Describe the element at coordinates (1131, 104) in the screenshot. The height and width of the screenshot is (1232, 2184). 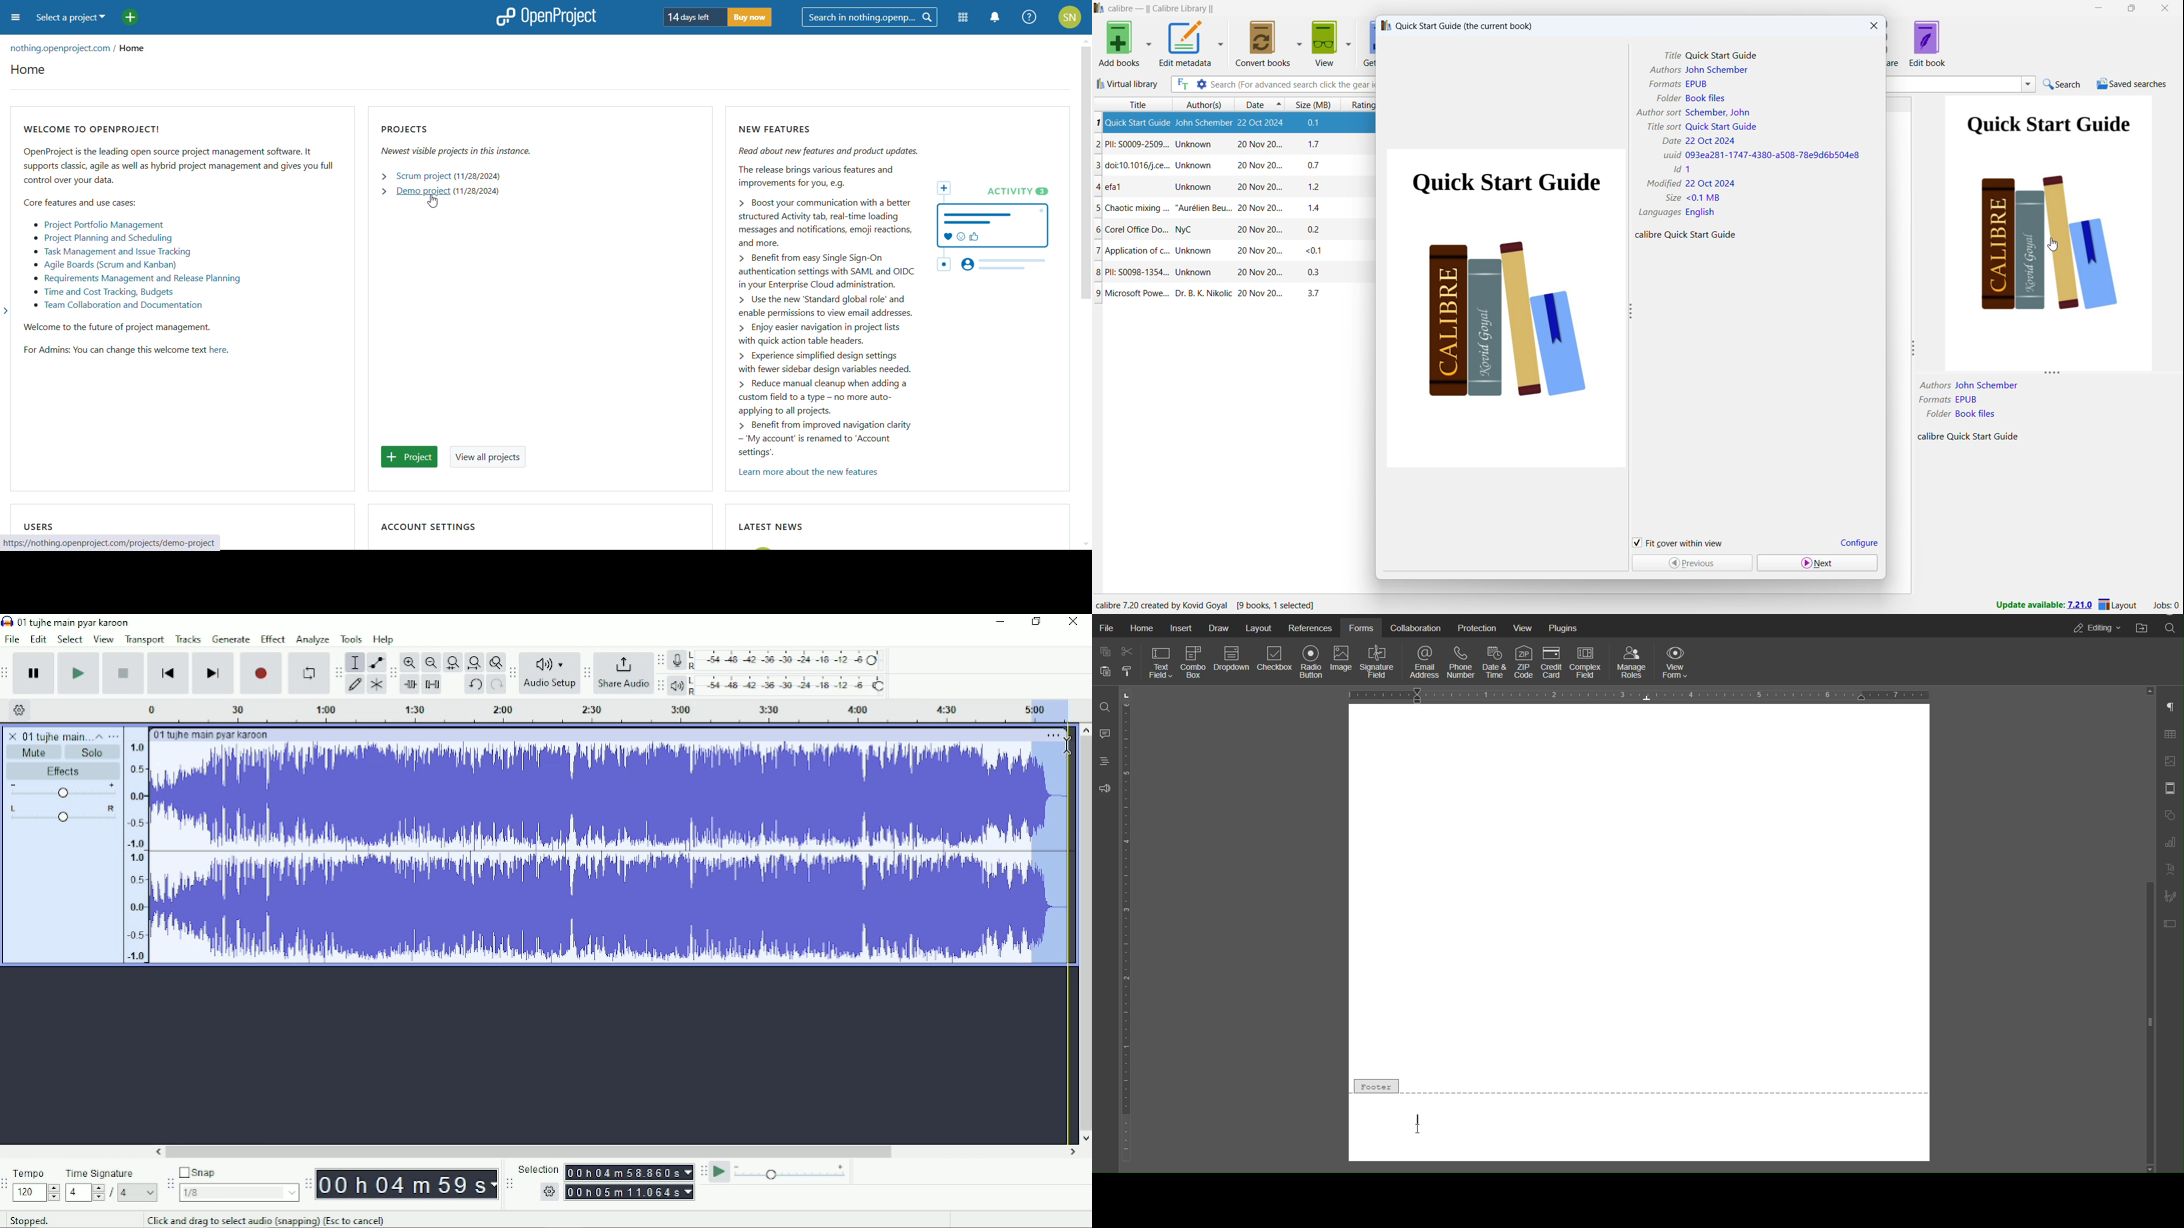
I see `title` at that location.